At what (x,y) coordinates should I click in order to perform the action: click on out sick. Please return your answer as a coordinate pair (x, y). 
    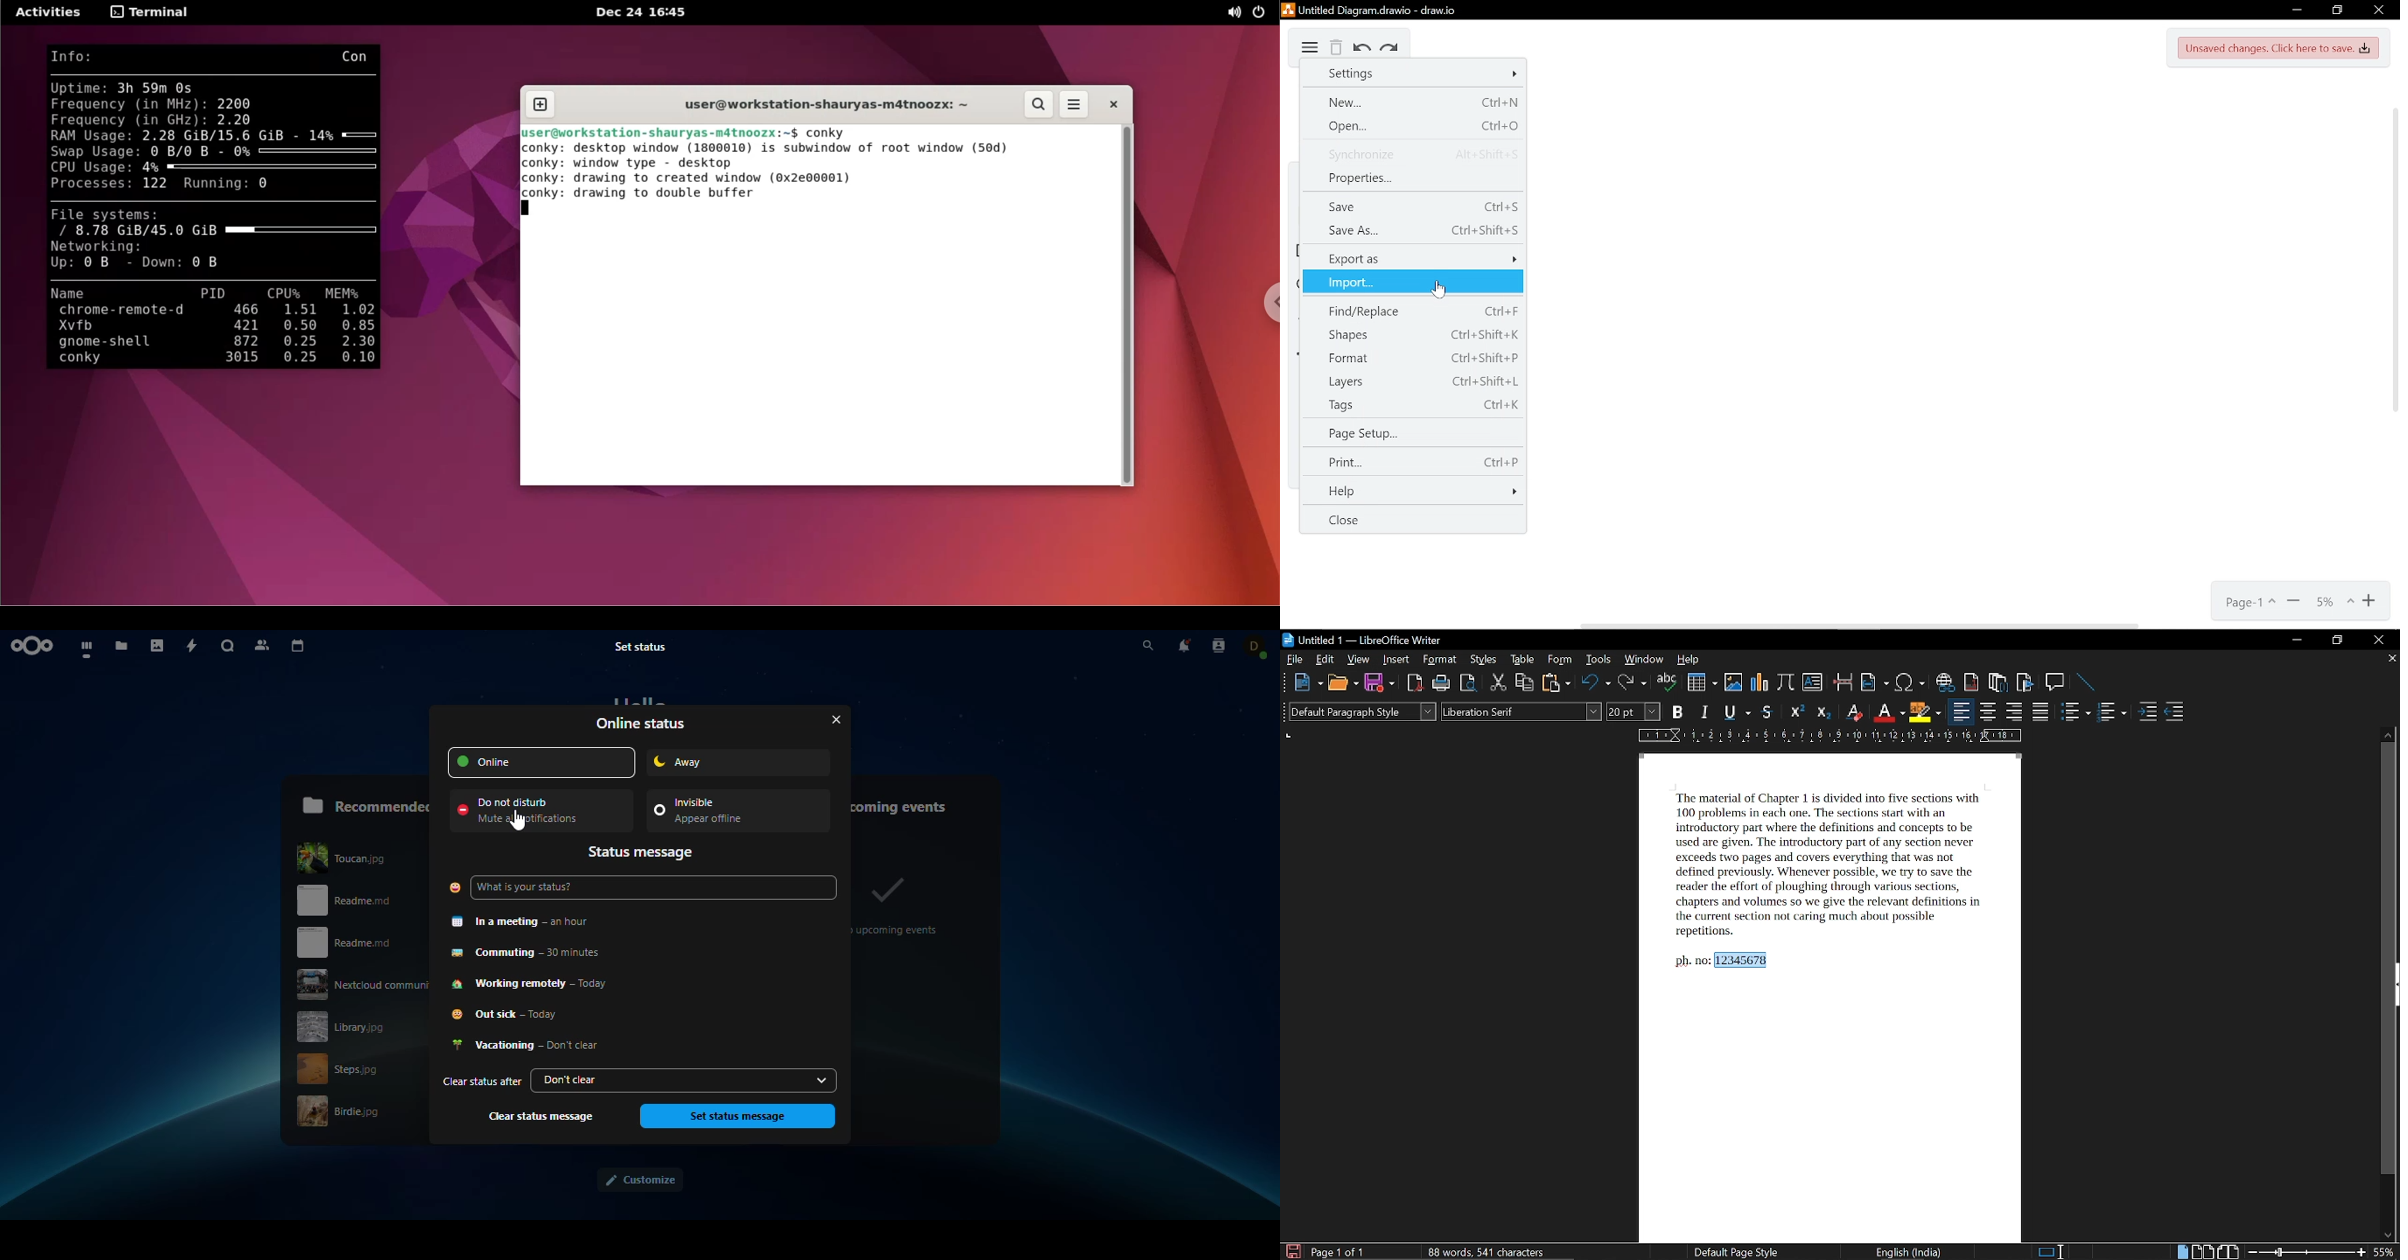
    Looking at the image, I should click on (515, 1017).